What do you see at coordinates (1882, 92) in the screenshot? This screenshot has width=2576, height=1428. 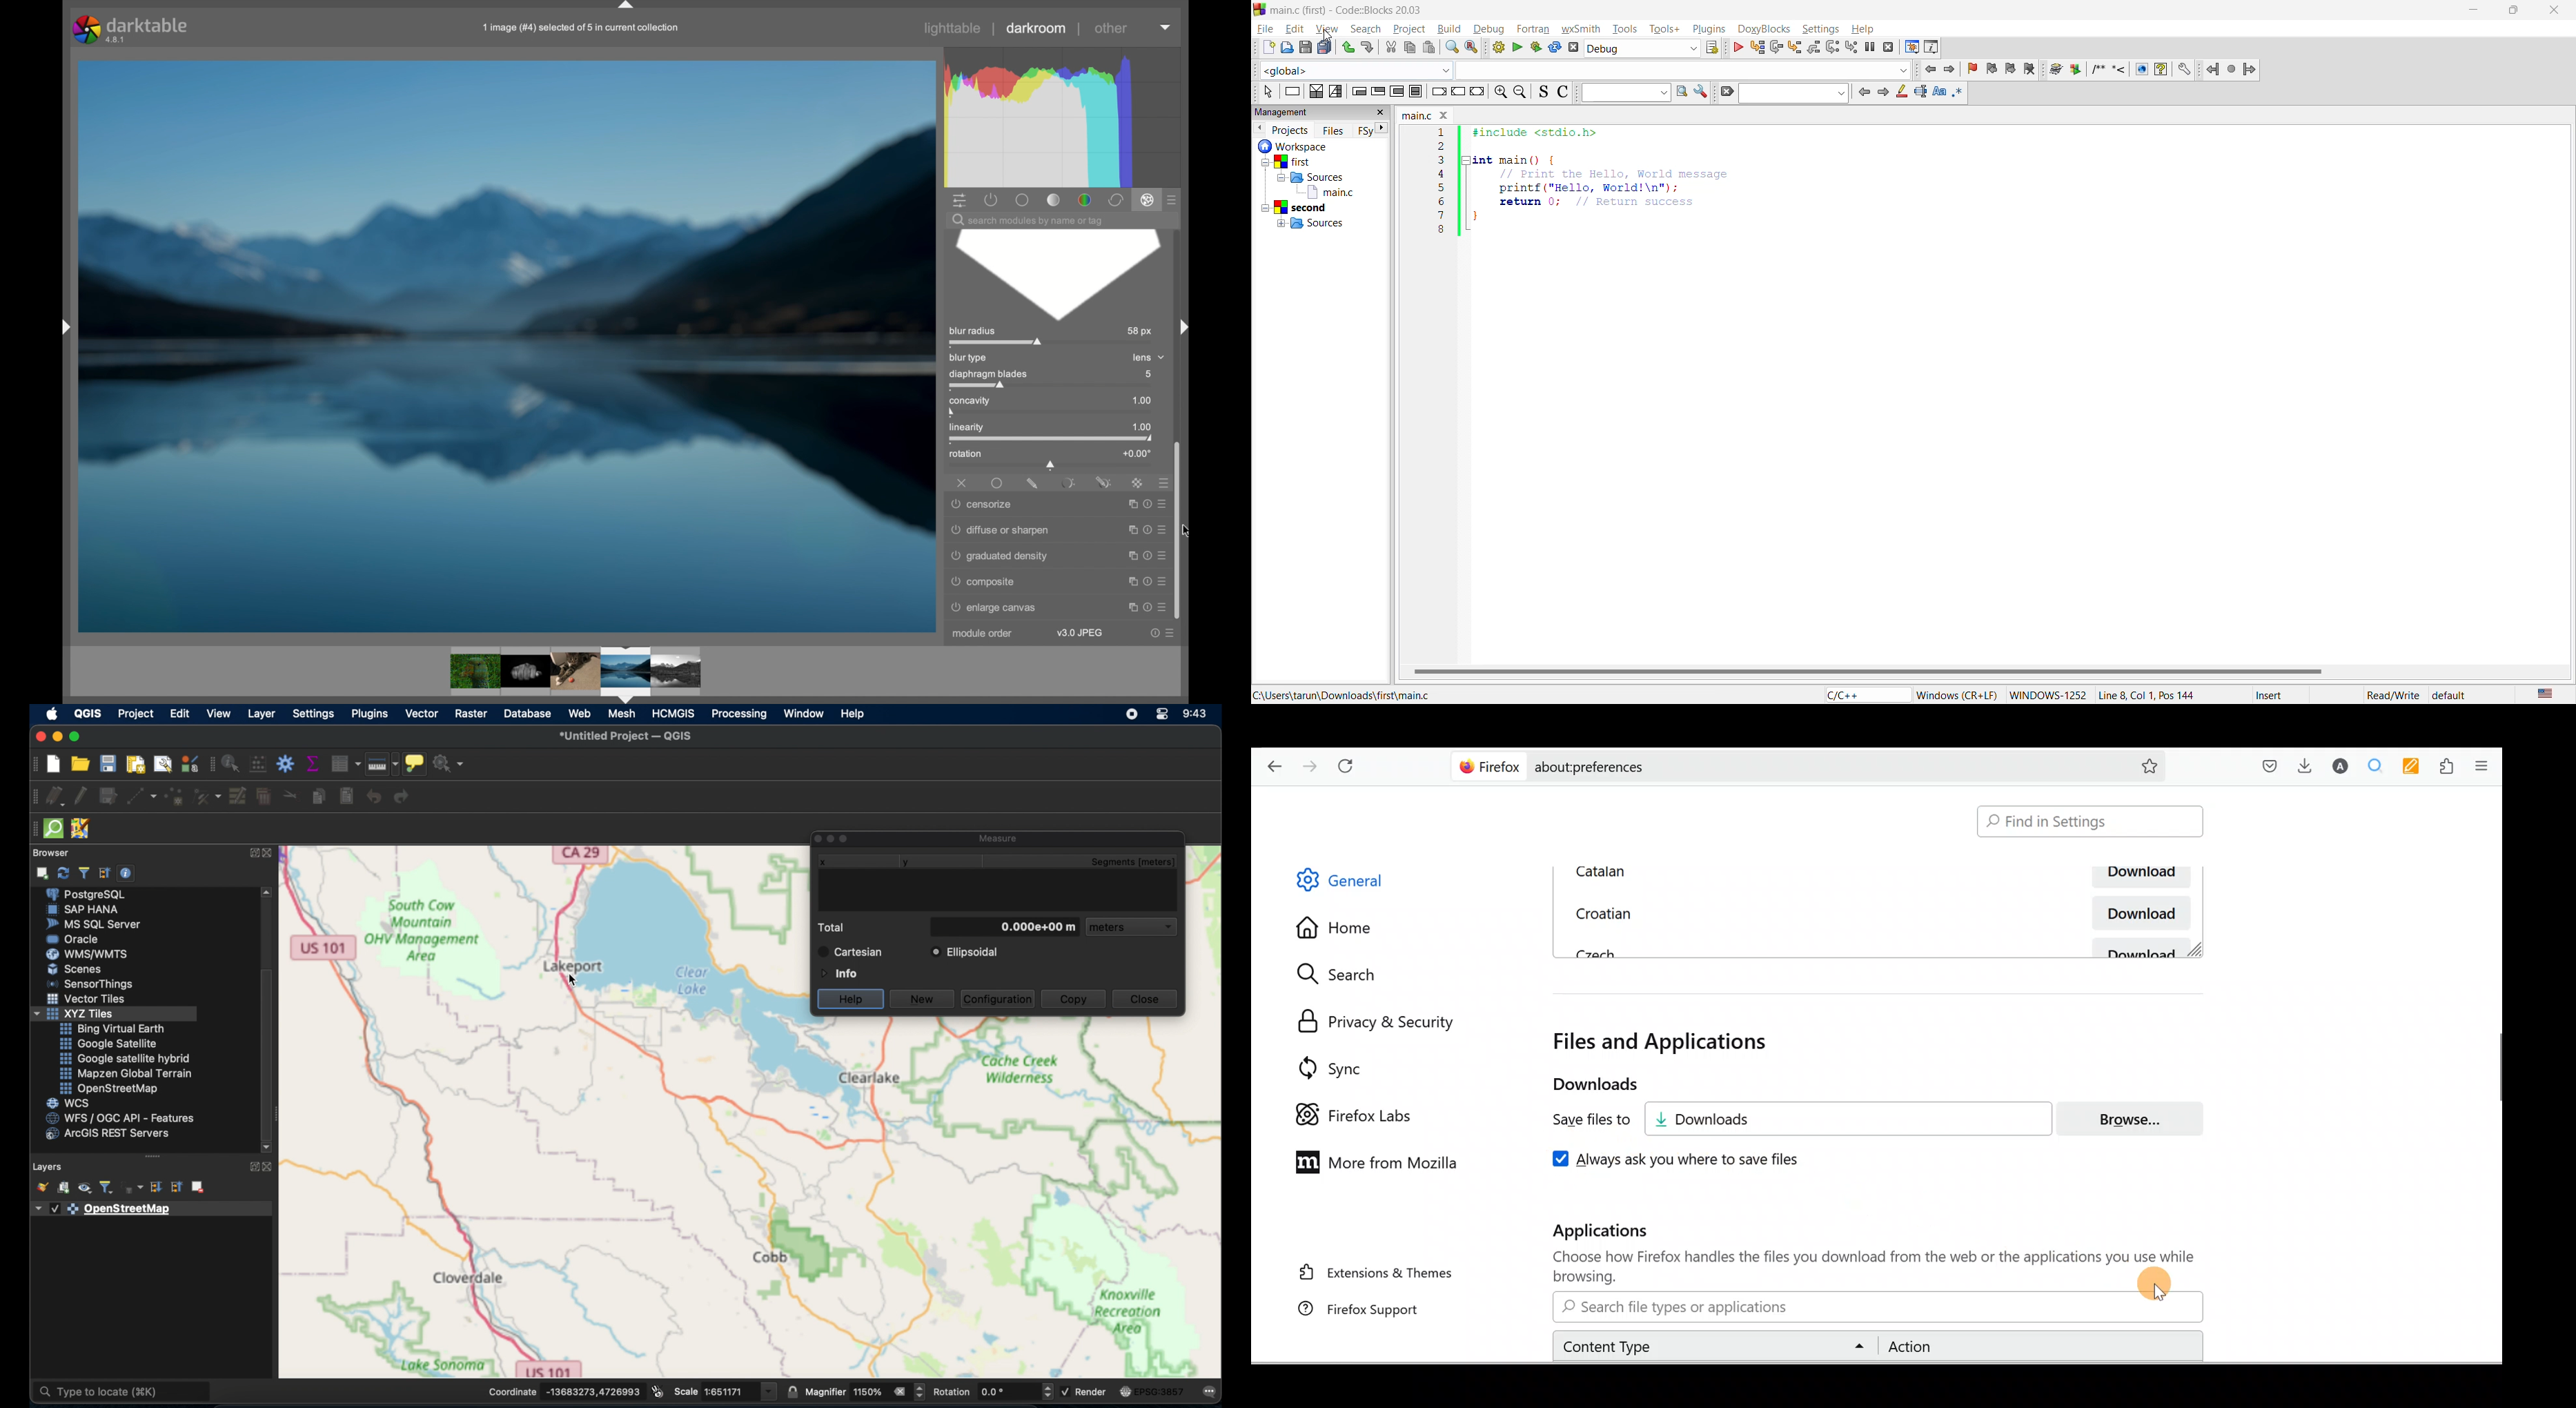 I see `next` at bounding box center [1882, 92].